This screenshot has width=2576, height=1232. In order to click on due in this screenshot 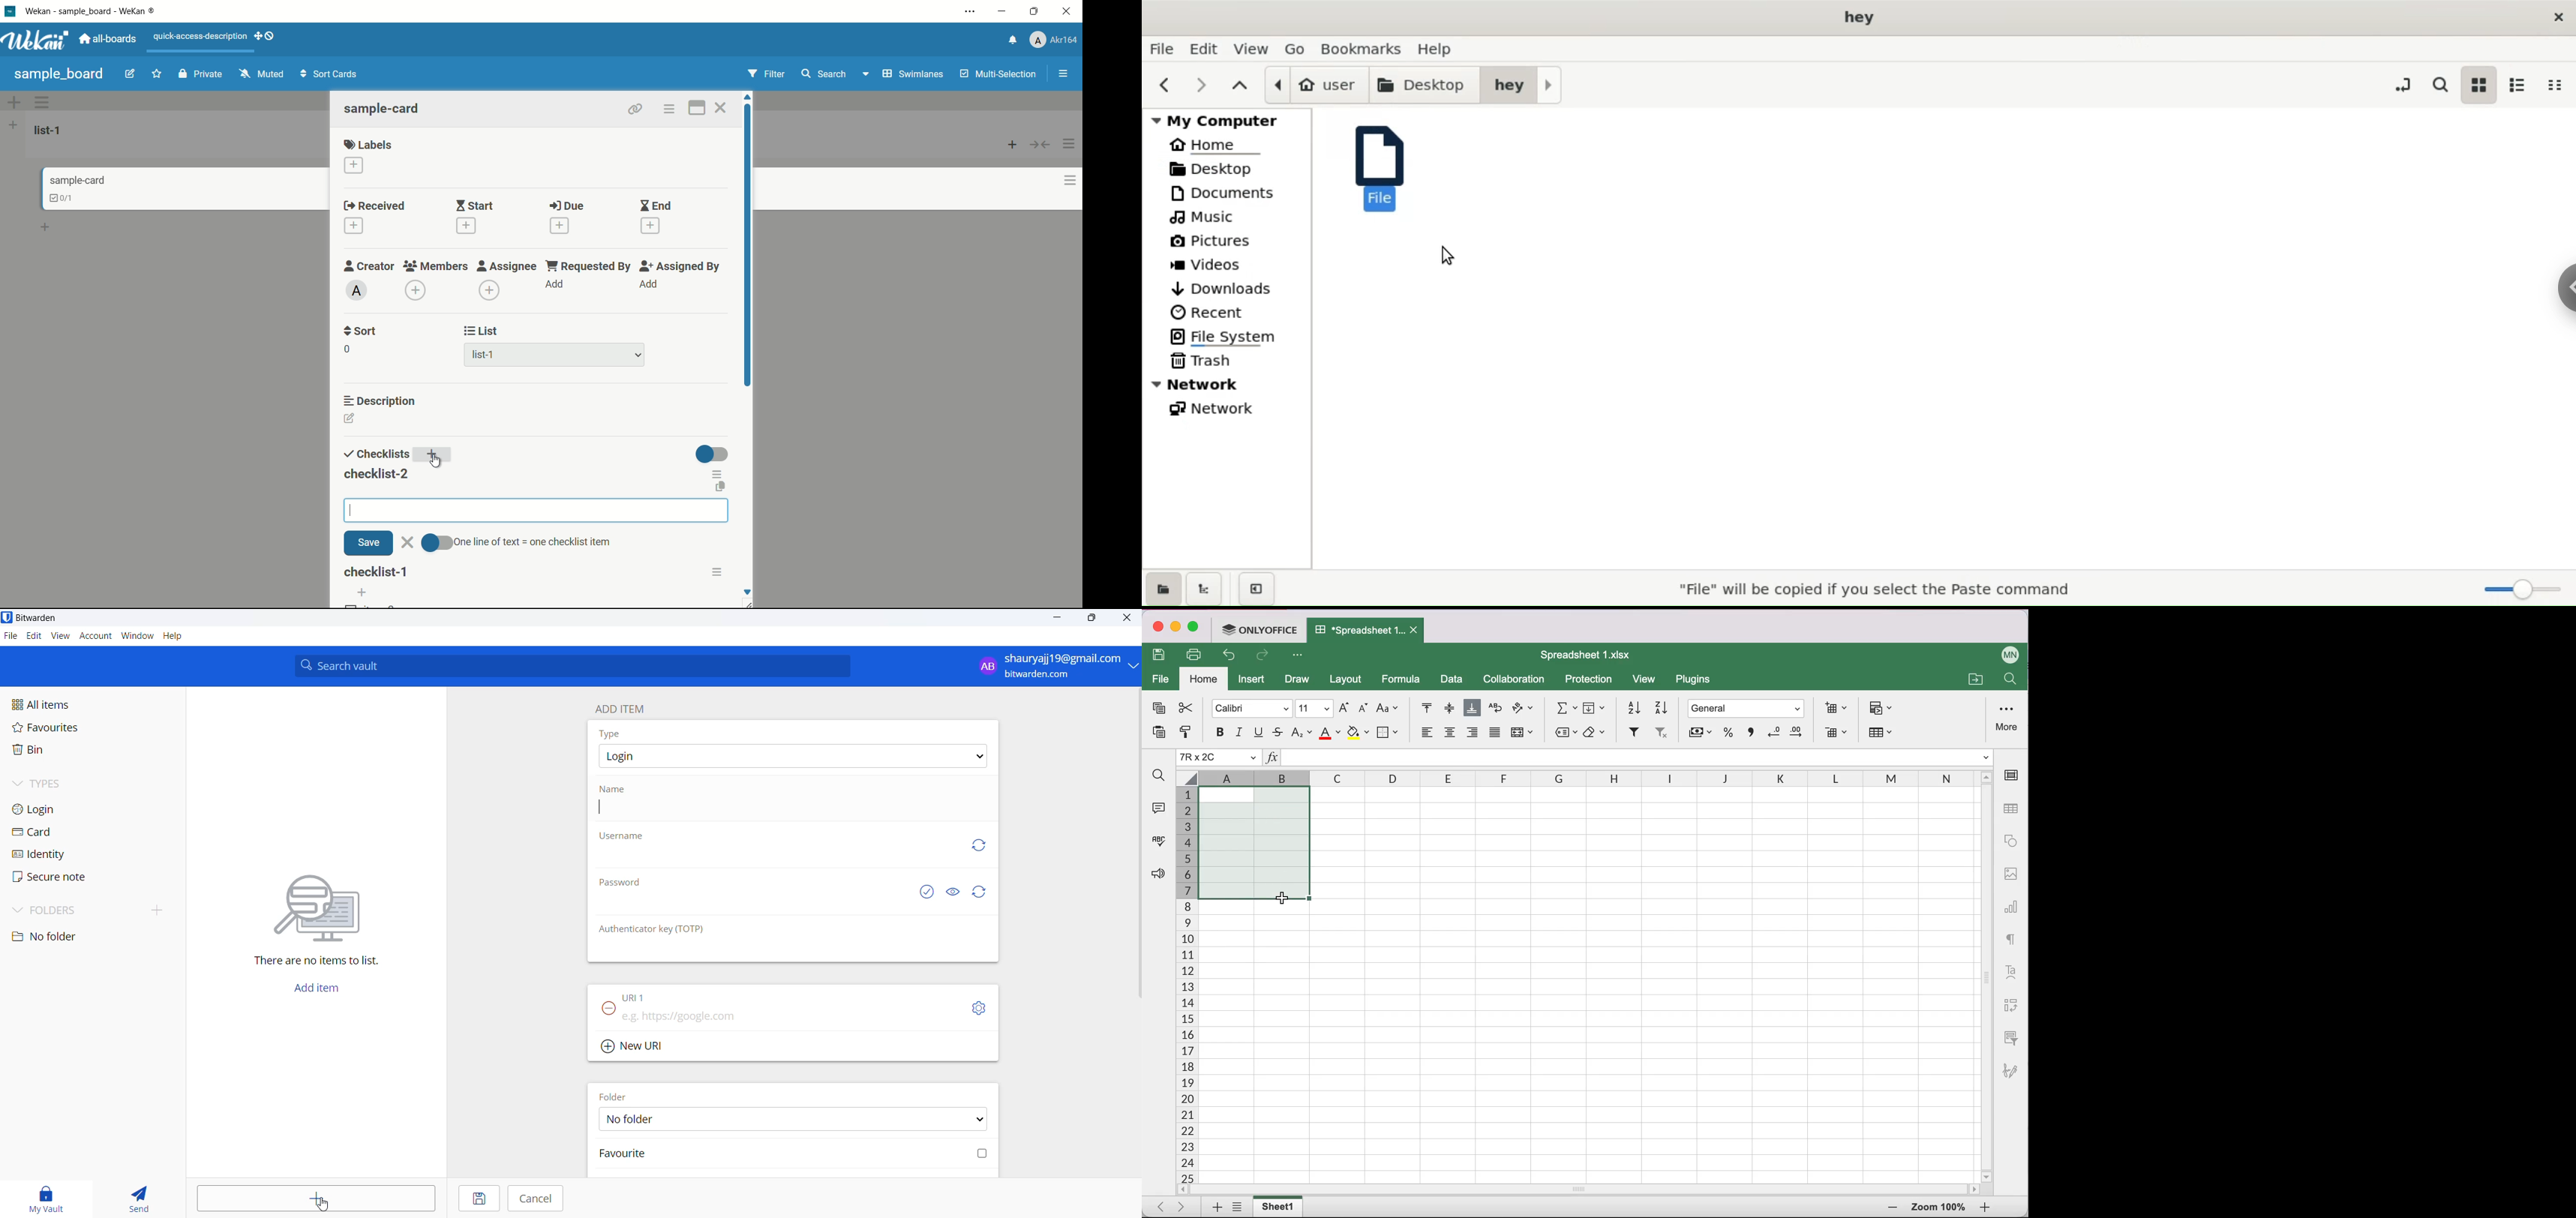, I will do `click(567, 206)`.